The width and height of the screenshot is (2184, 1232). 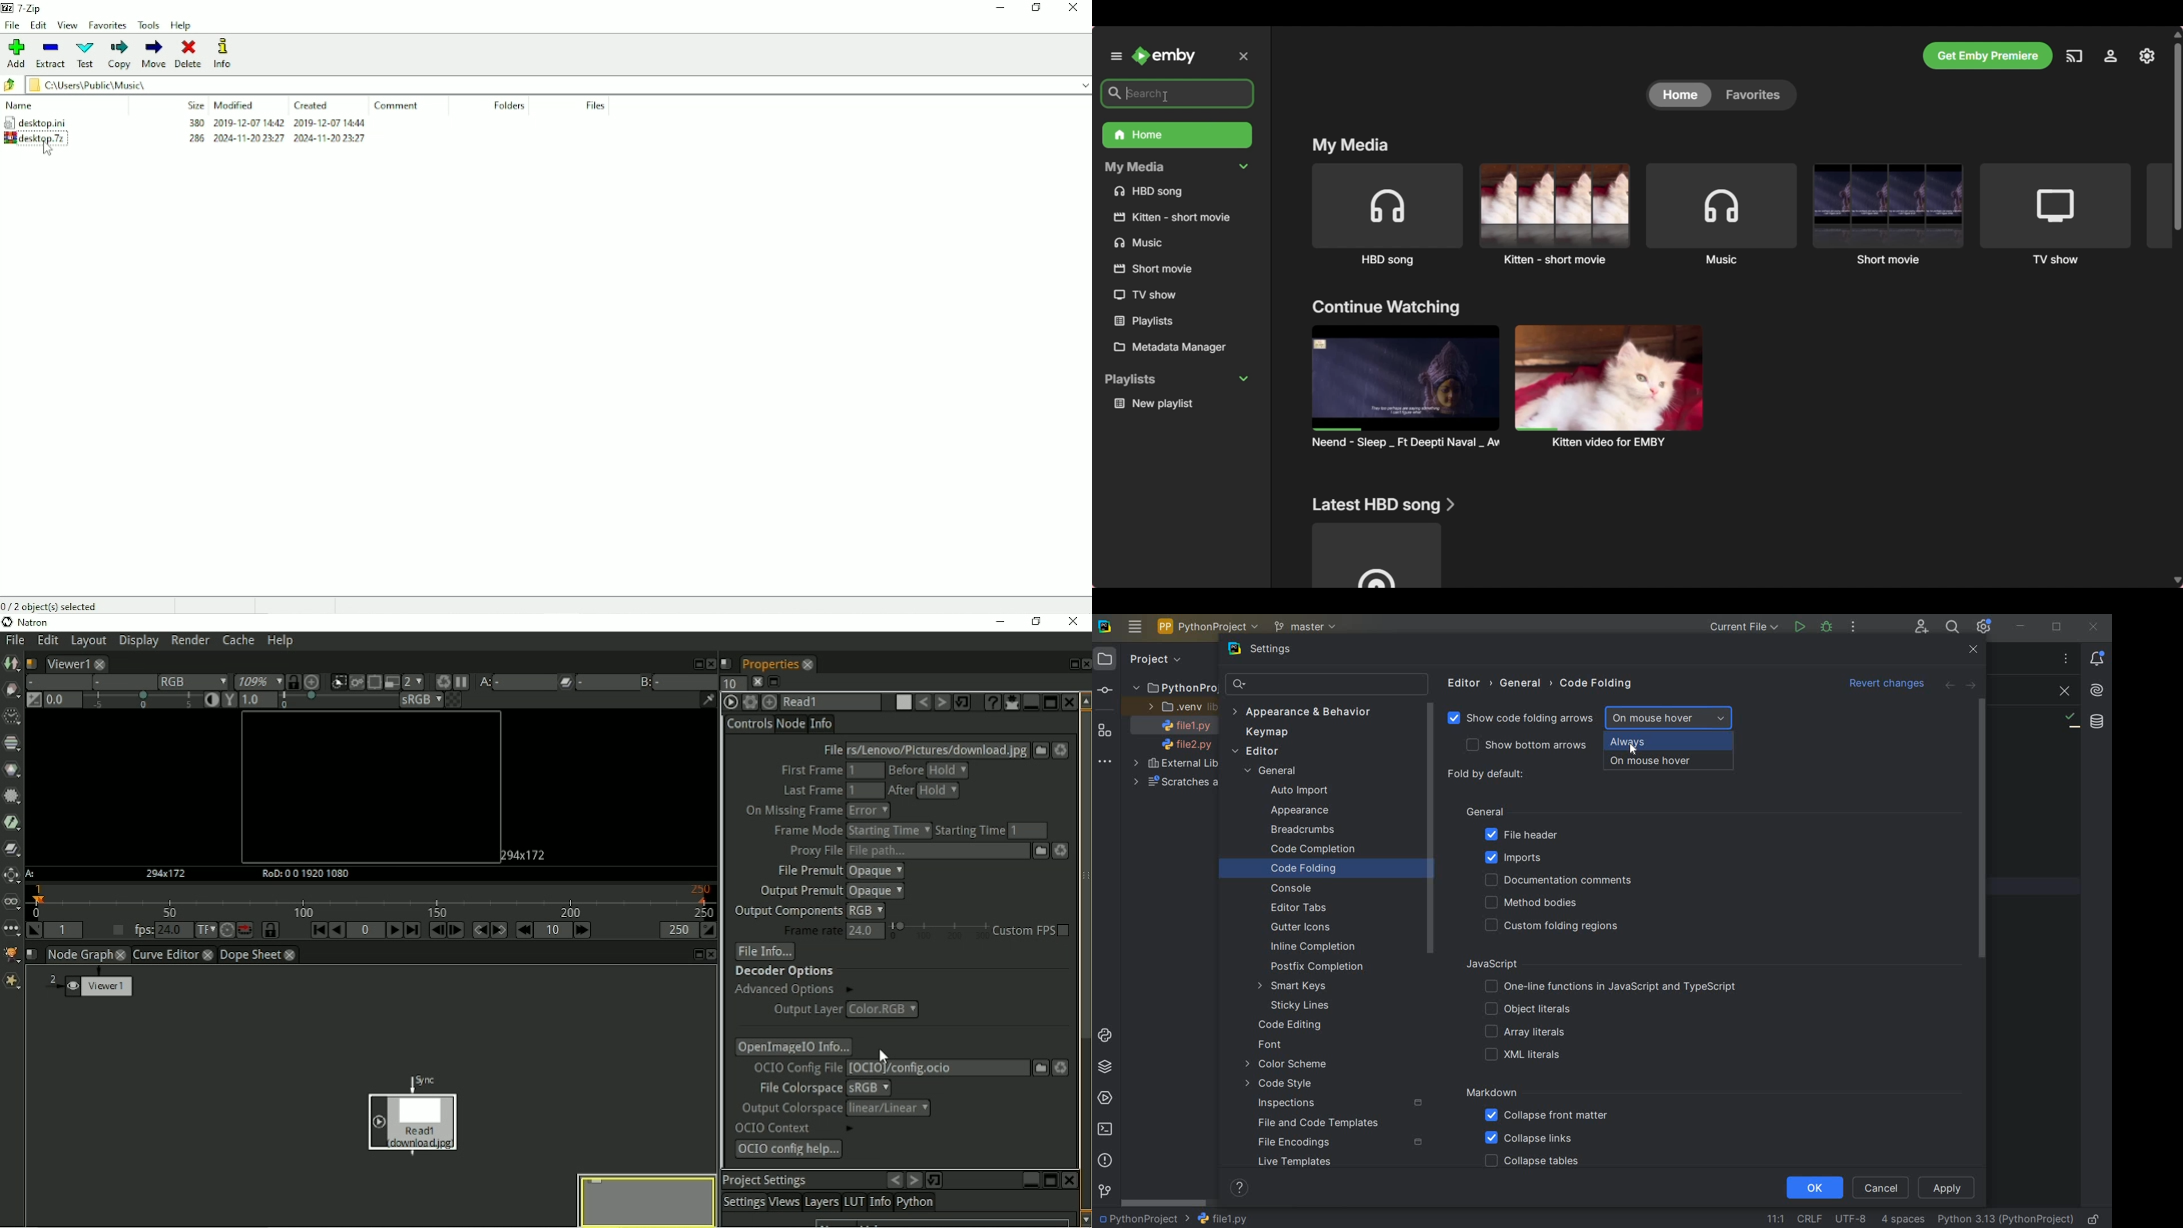 I want to click on SCROLLBAR, so click(x=1164, y=1204).